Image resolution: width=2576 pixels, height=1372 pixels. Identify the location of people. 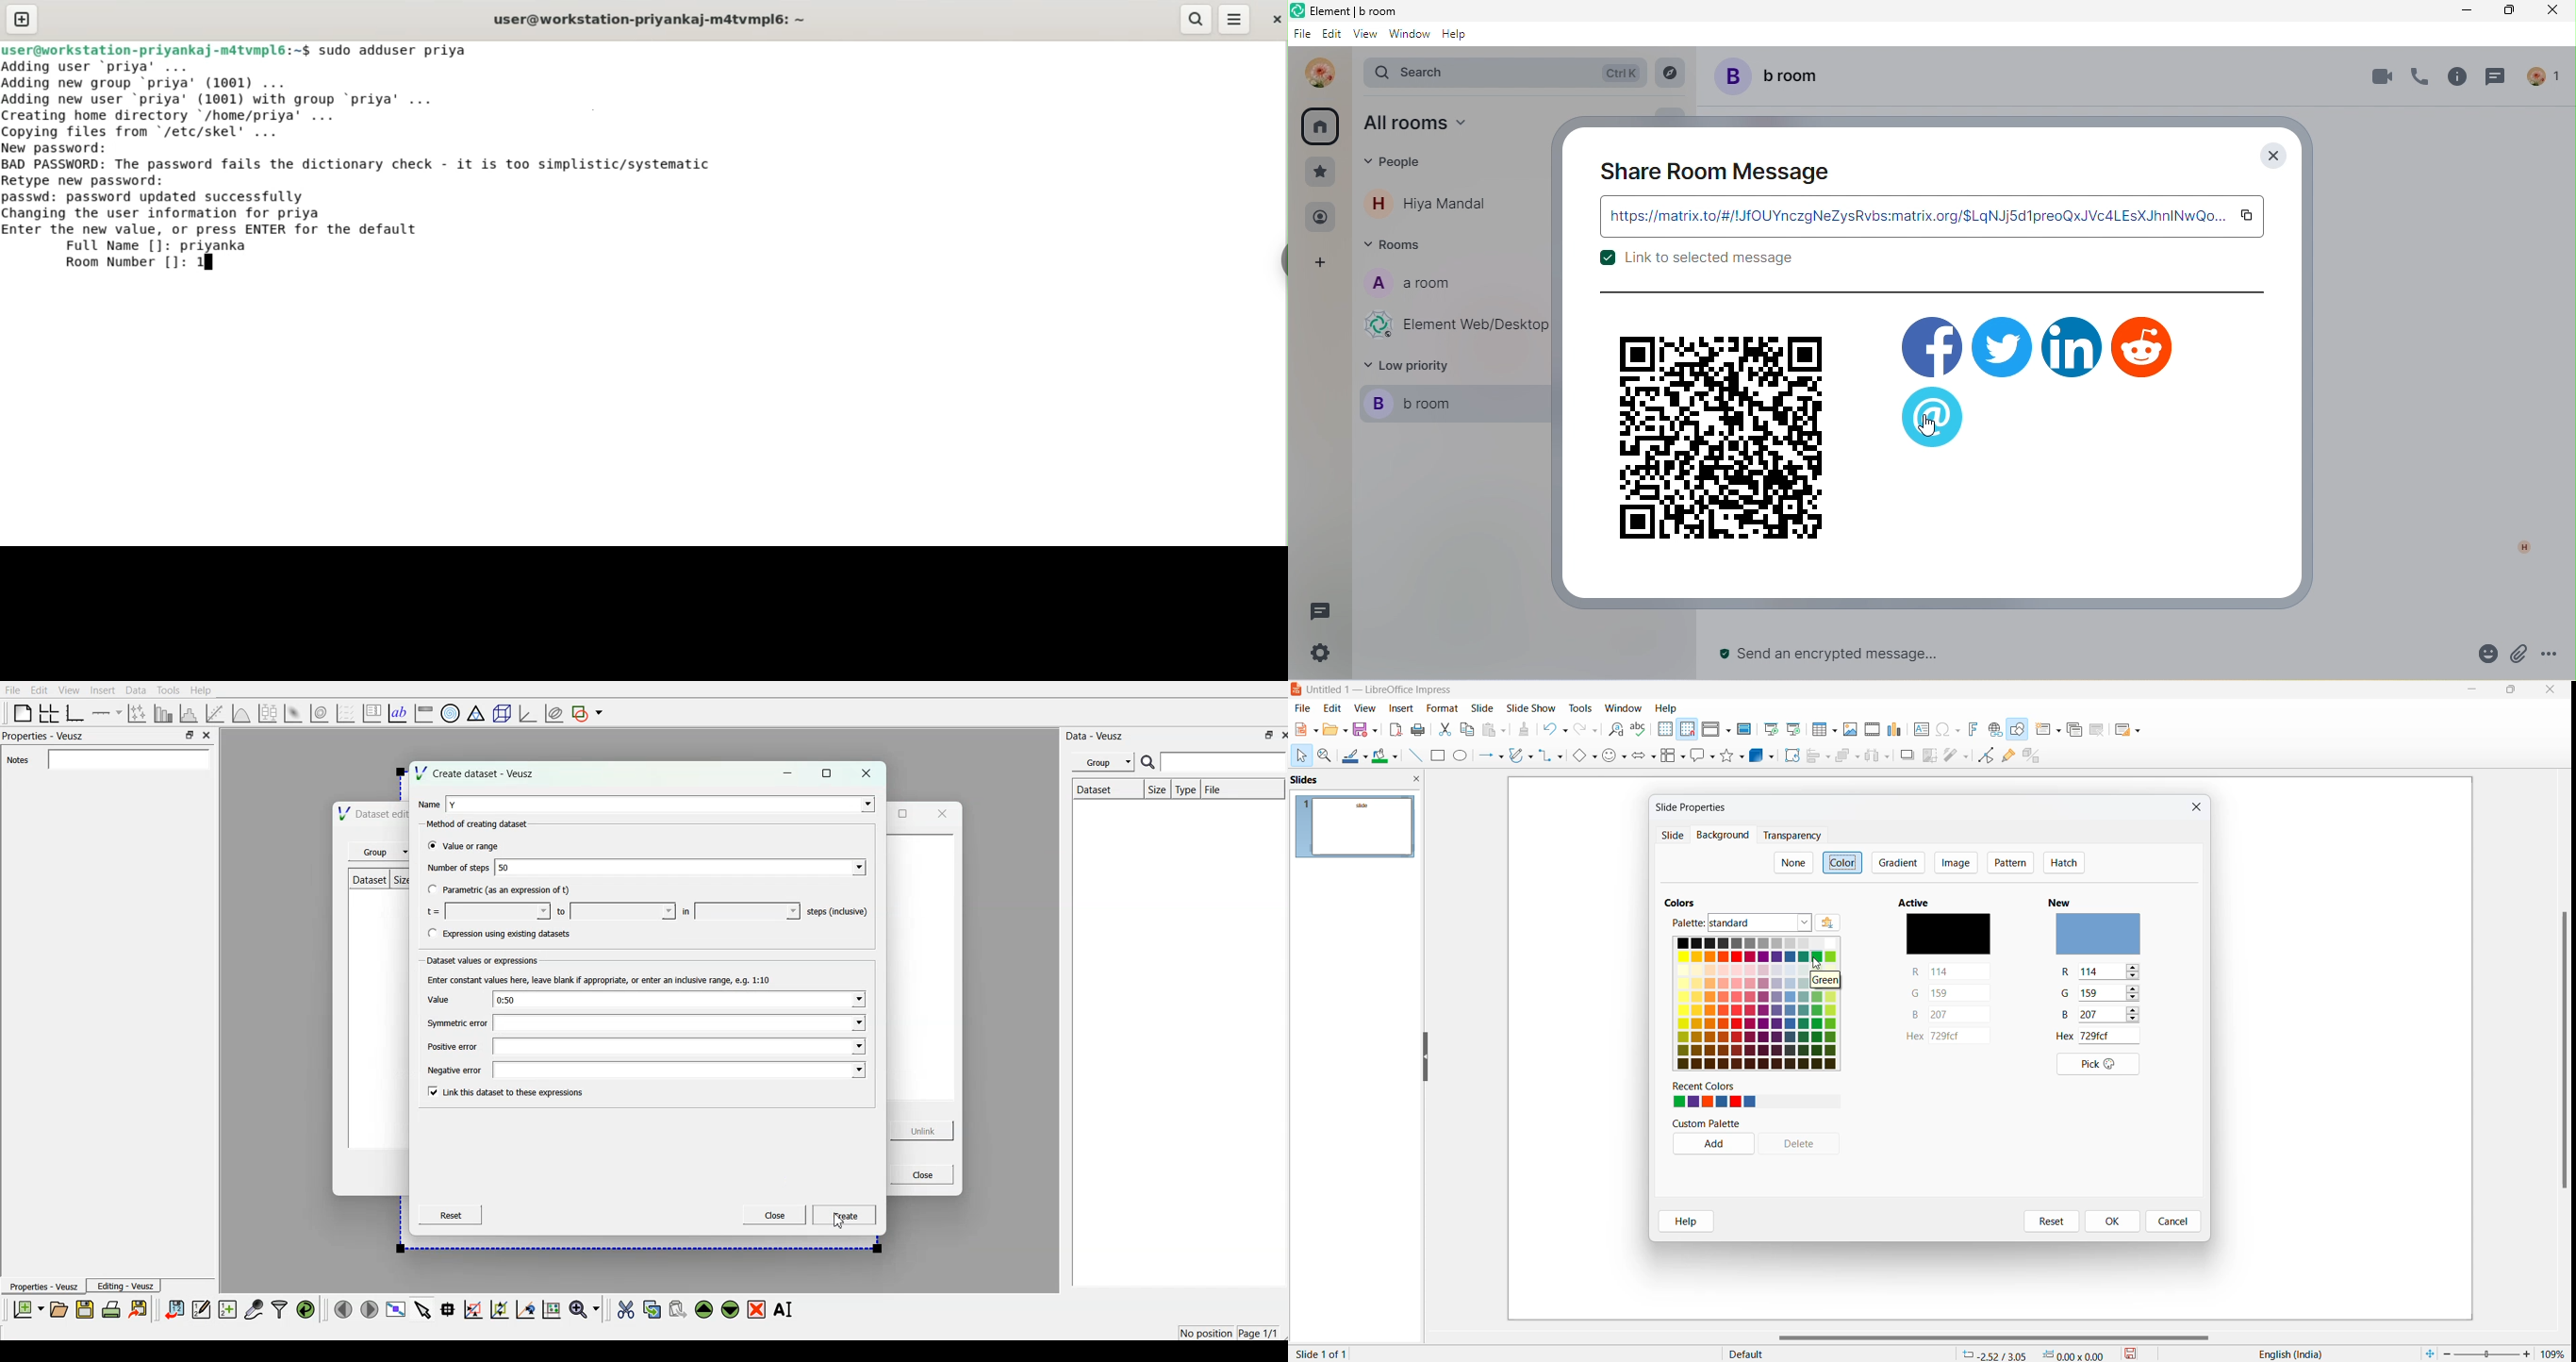
(1404, 167).